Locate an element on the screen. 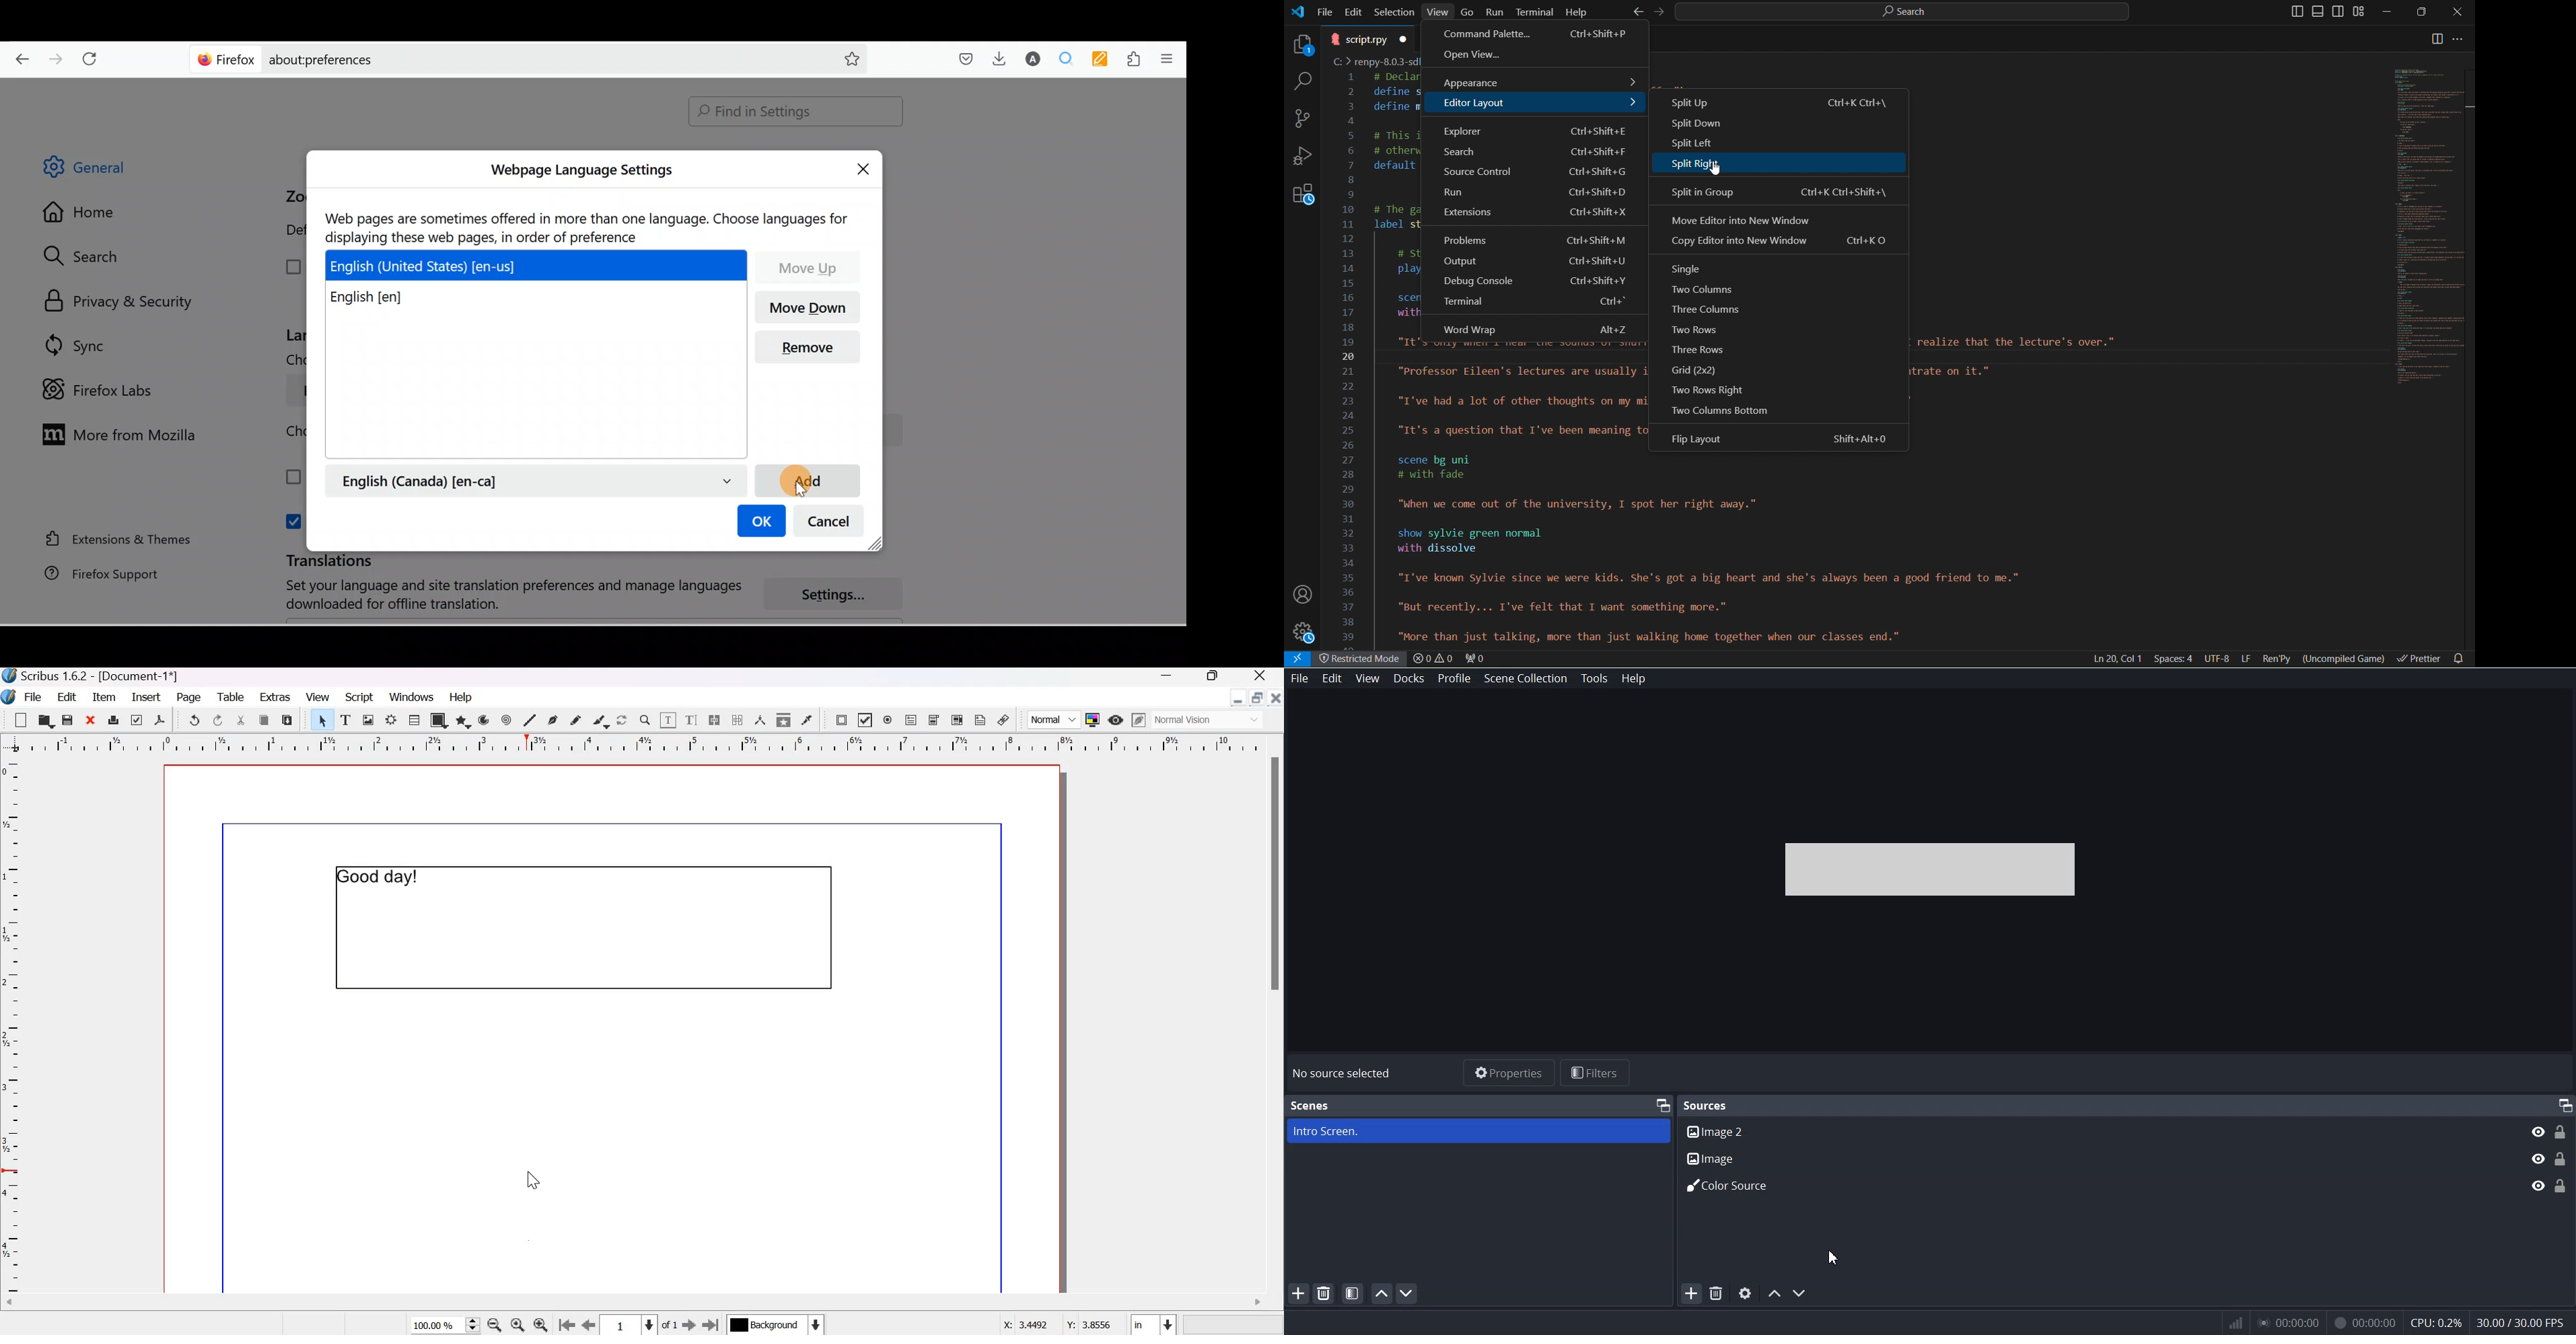 Image resolution: width=2576 pixels, height=1344 pixels. Normal Vision is located at coordinates (1209, 720).